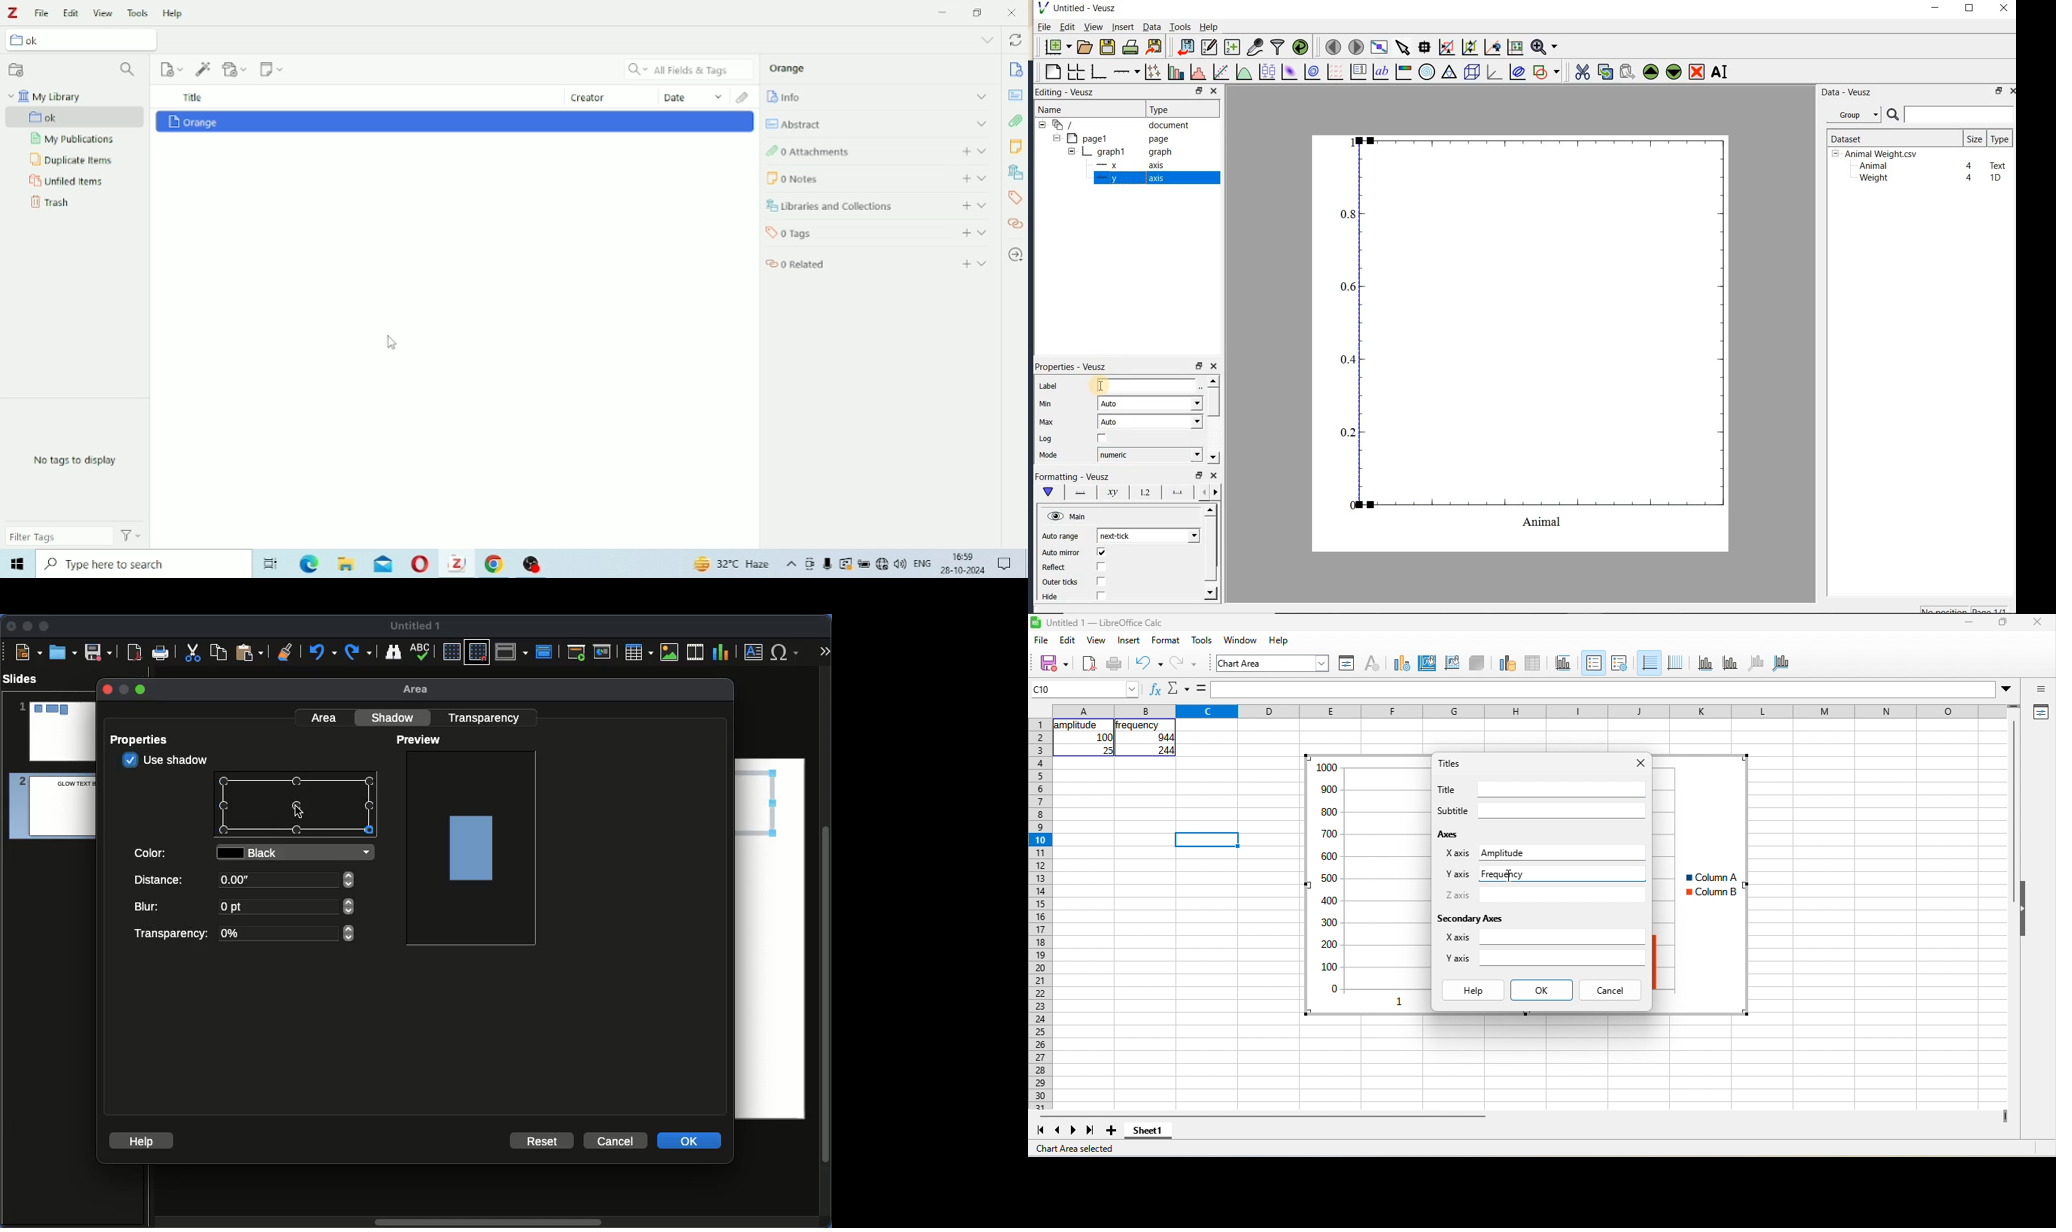 The height and width of the screenshot is (1232, 2072). Describe the element at coordinates (1059, 568) in the screenshot. I see `Reflect` at that location.